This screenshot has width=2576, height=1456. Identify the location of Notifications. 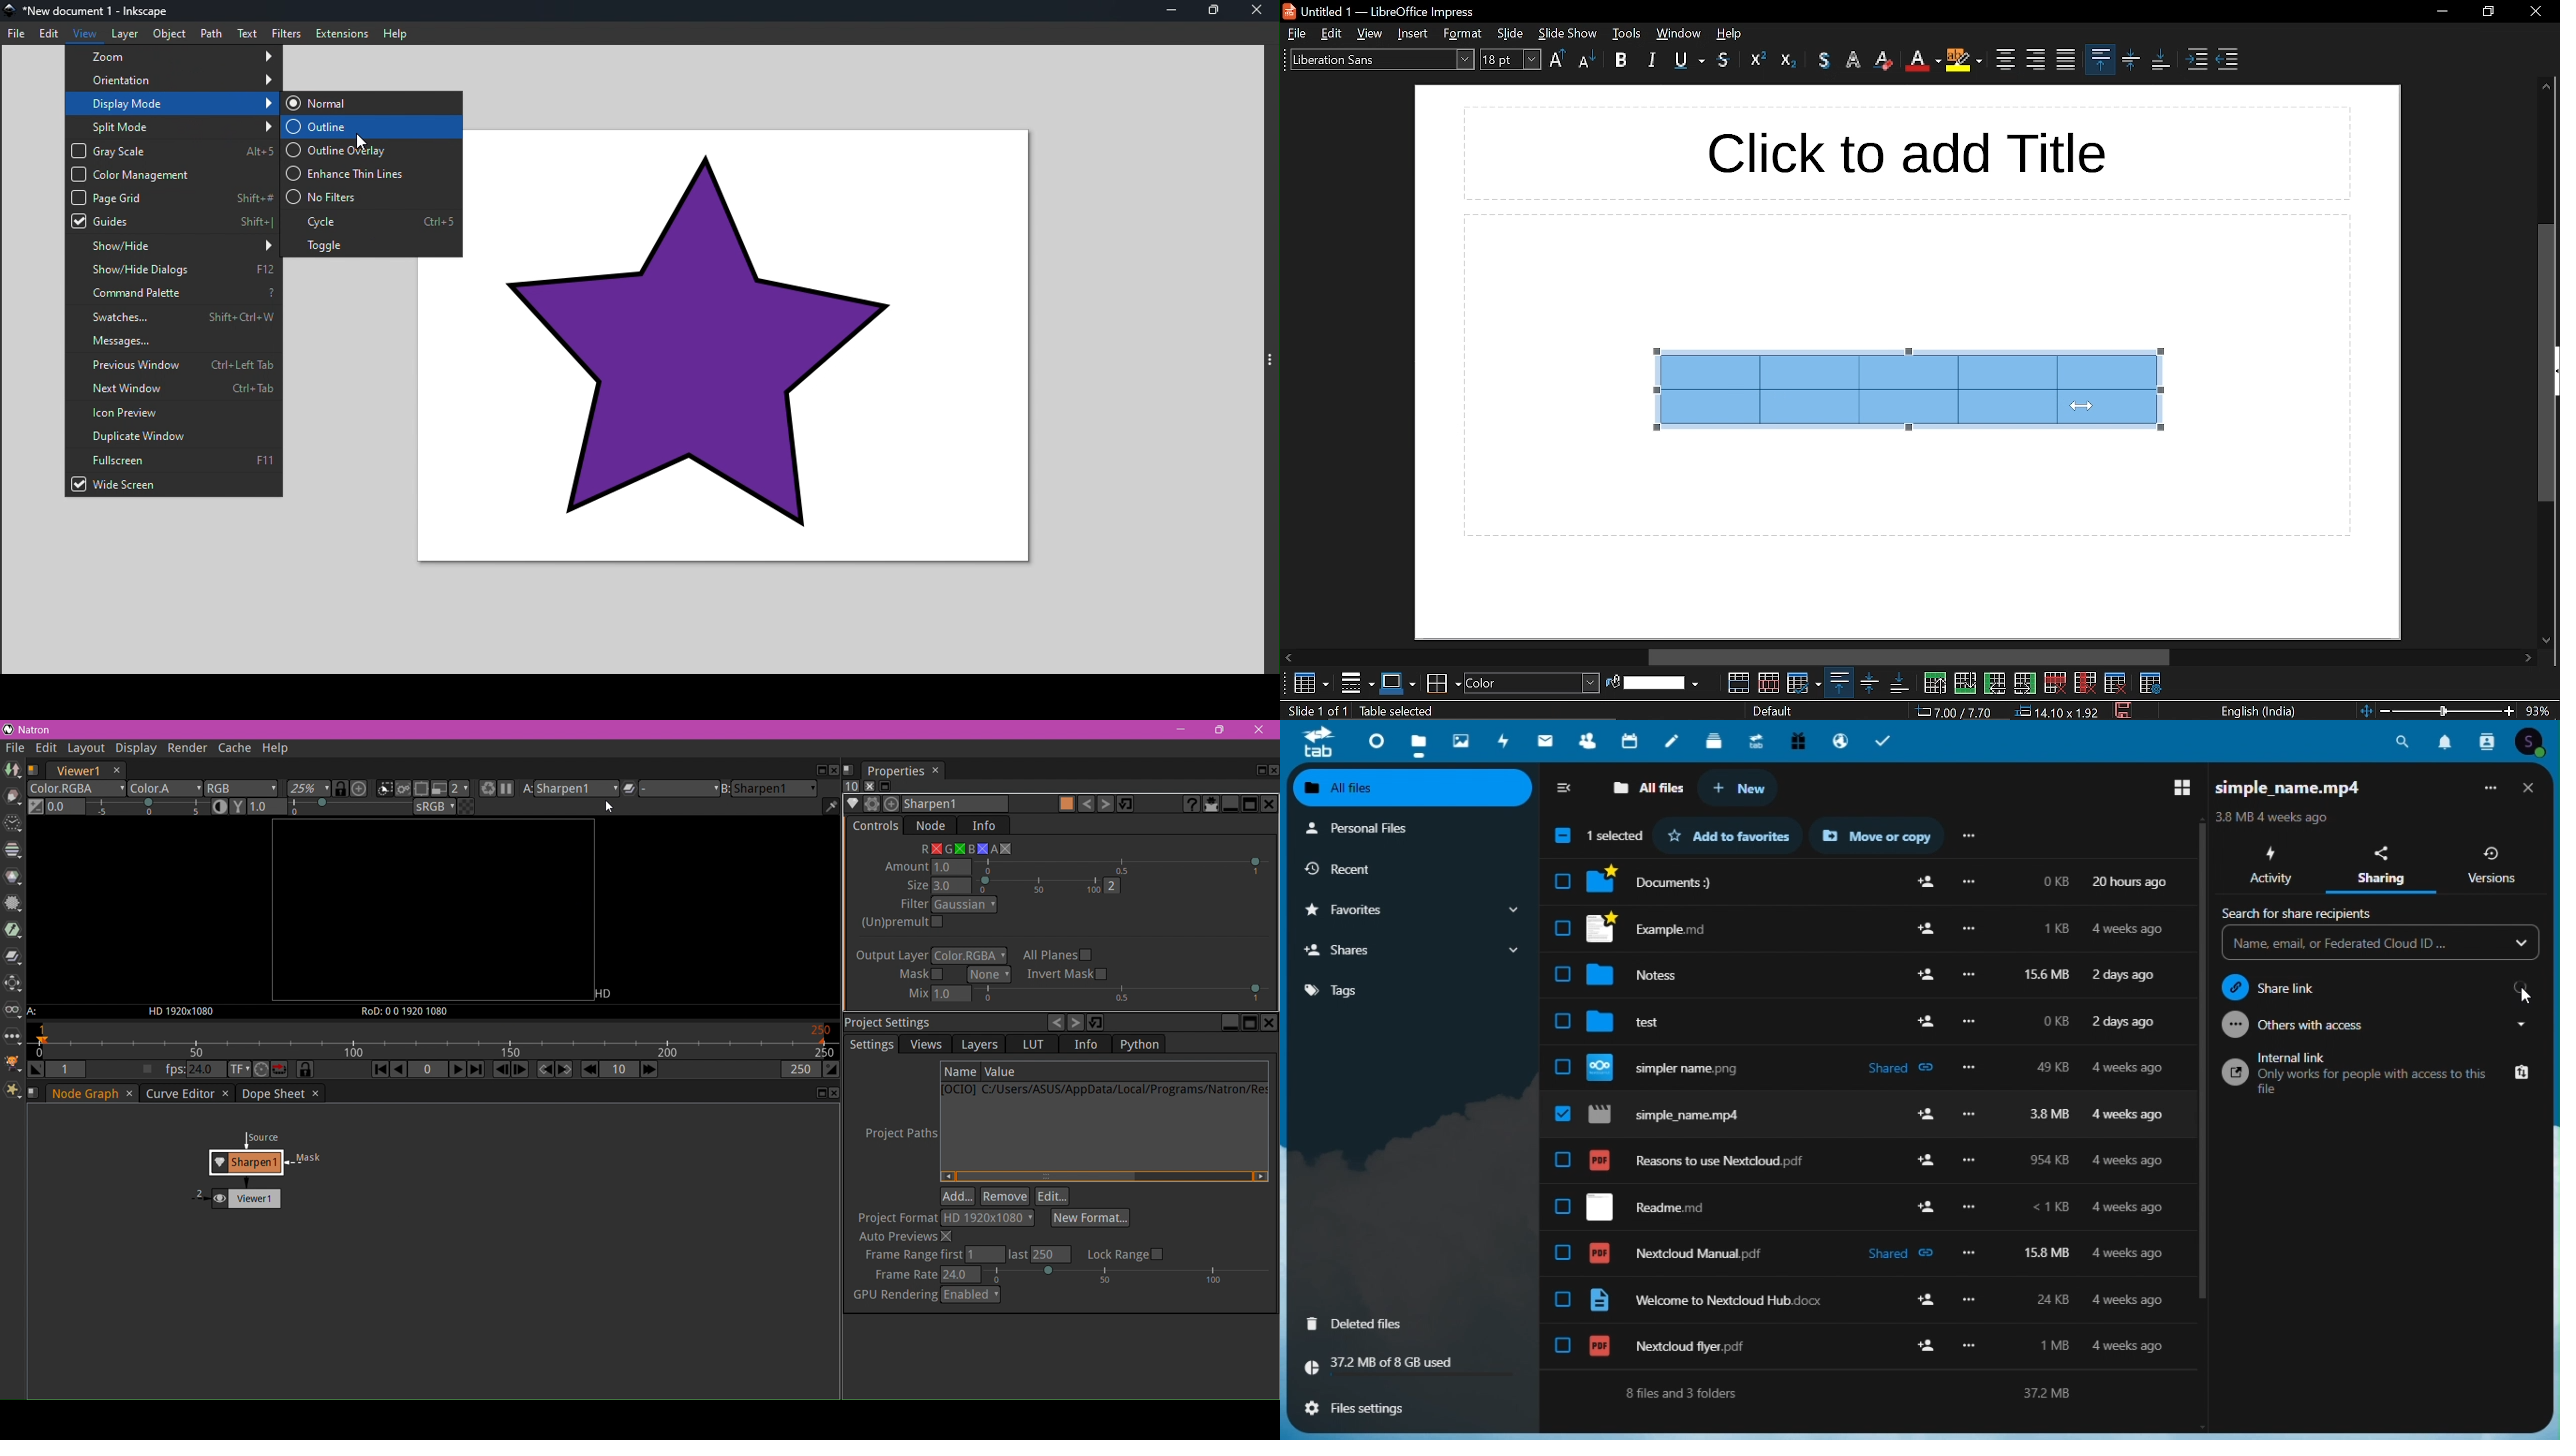
(2447, 739).